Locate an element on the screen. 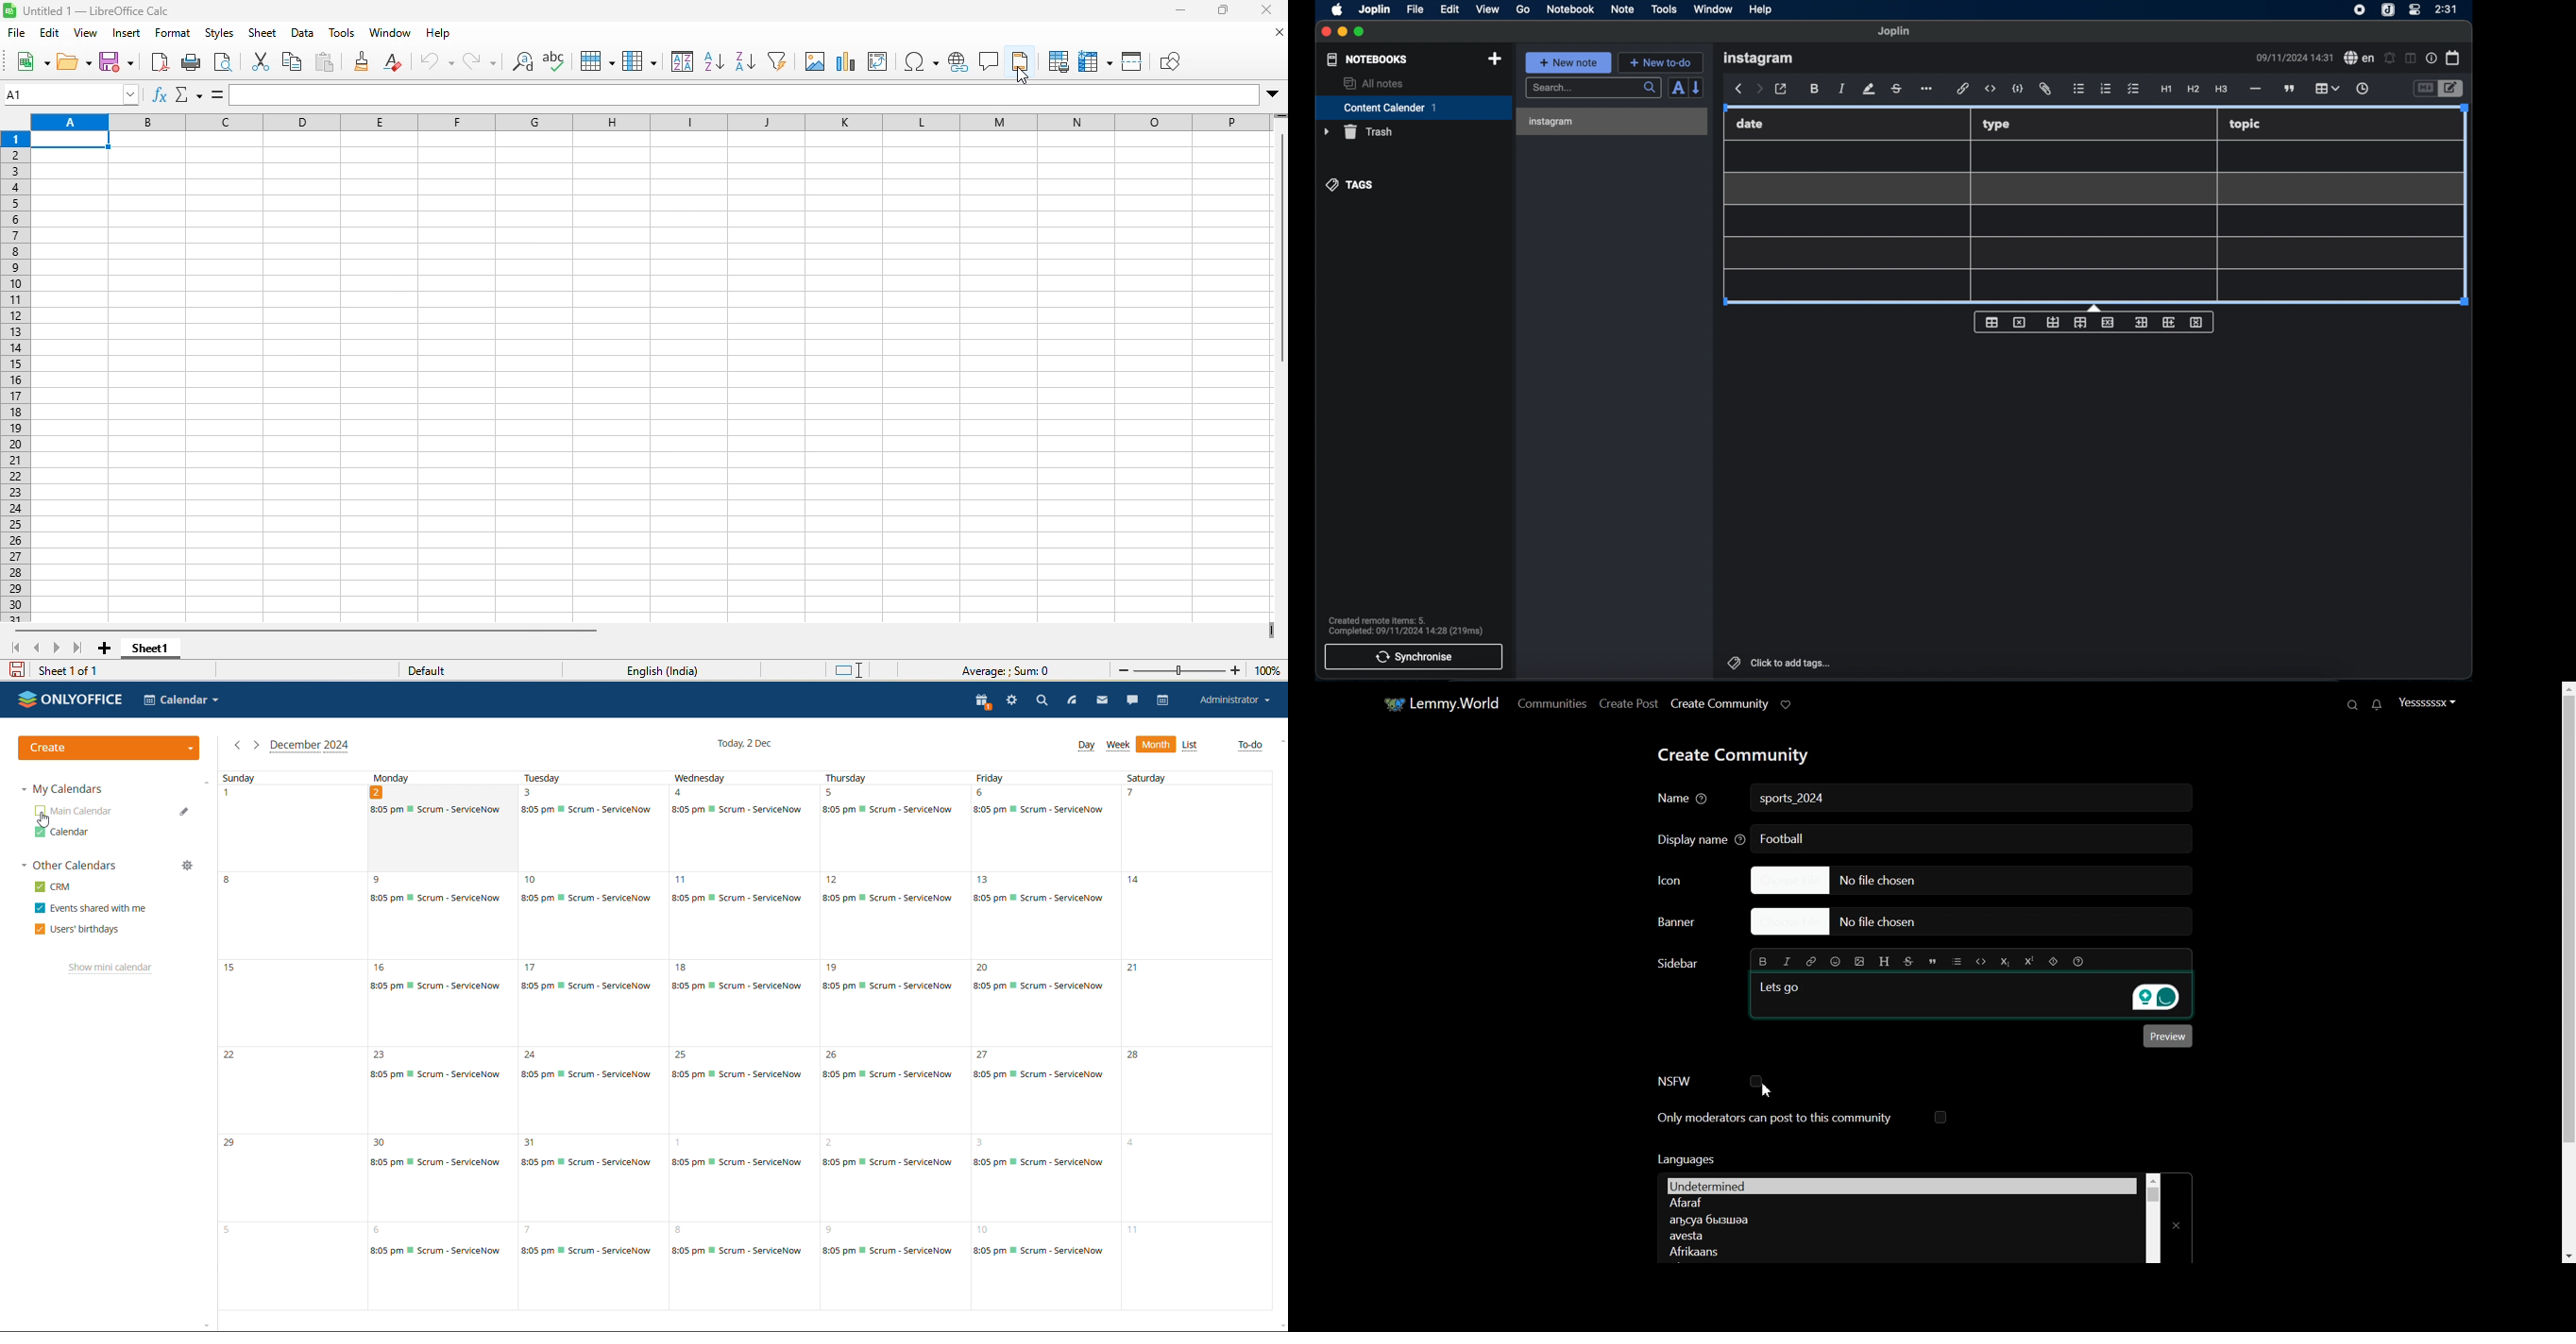  spell check is located at coordinates (2360, 57).